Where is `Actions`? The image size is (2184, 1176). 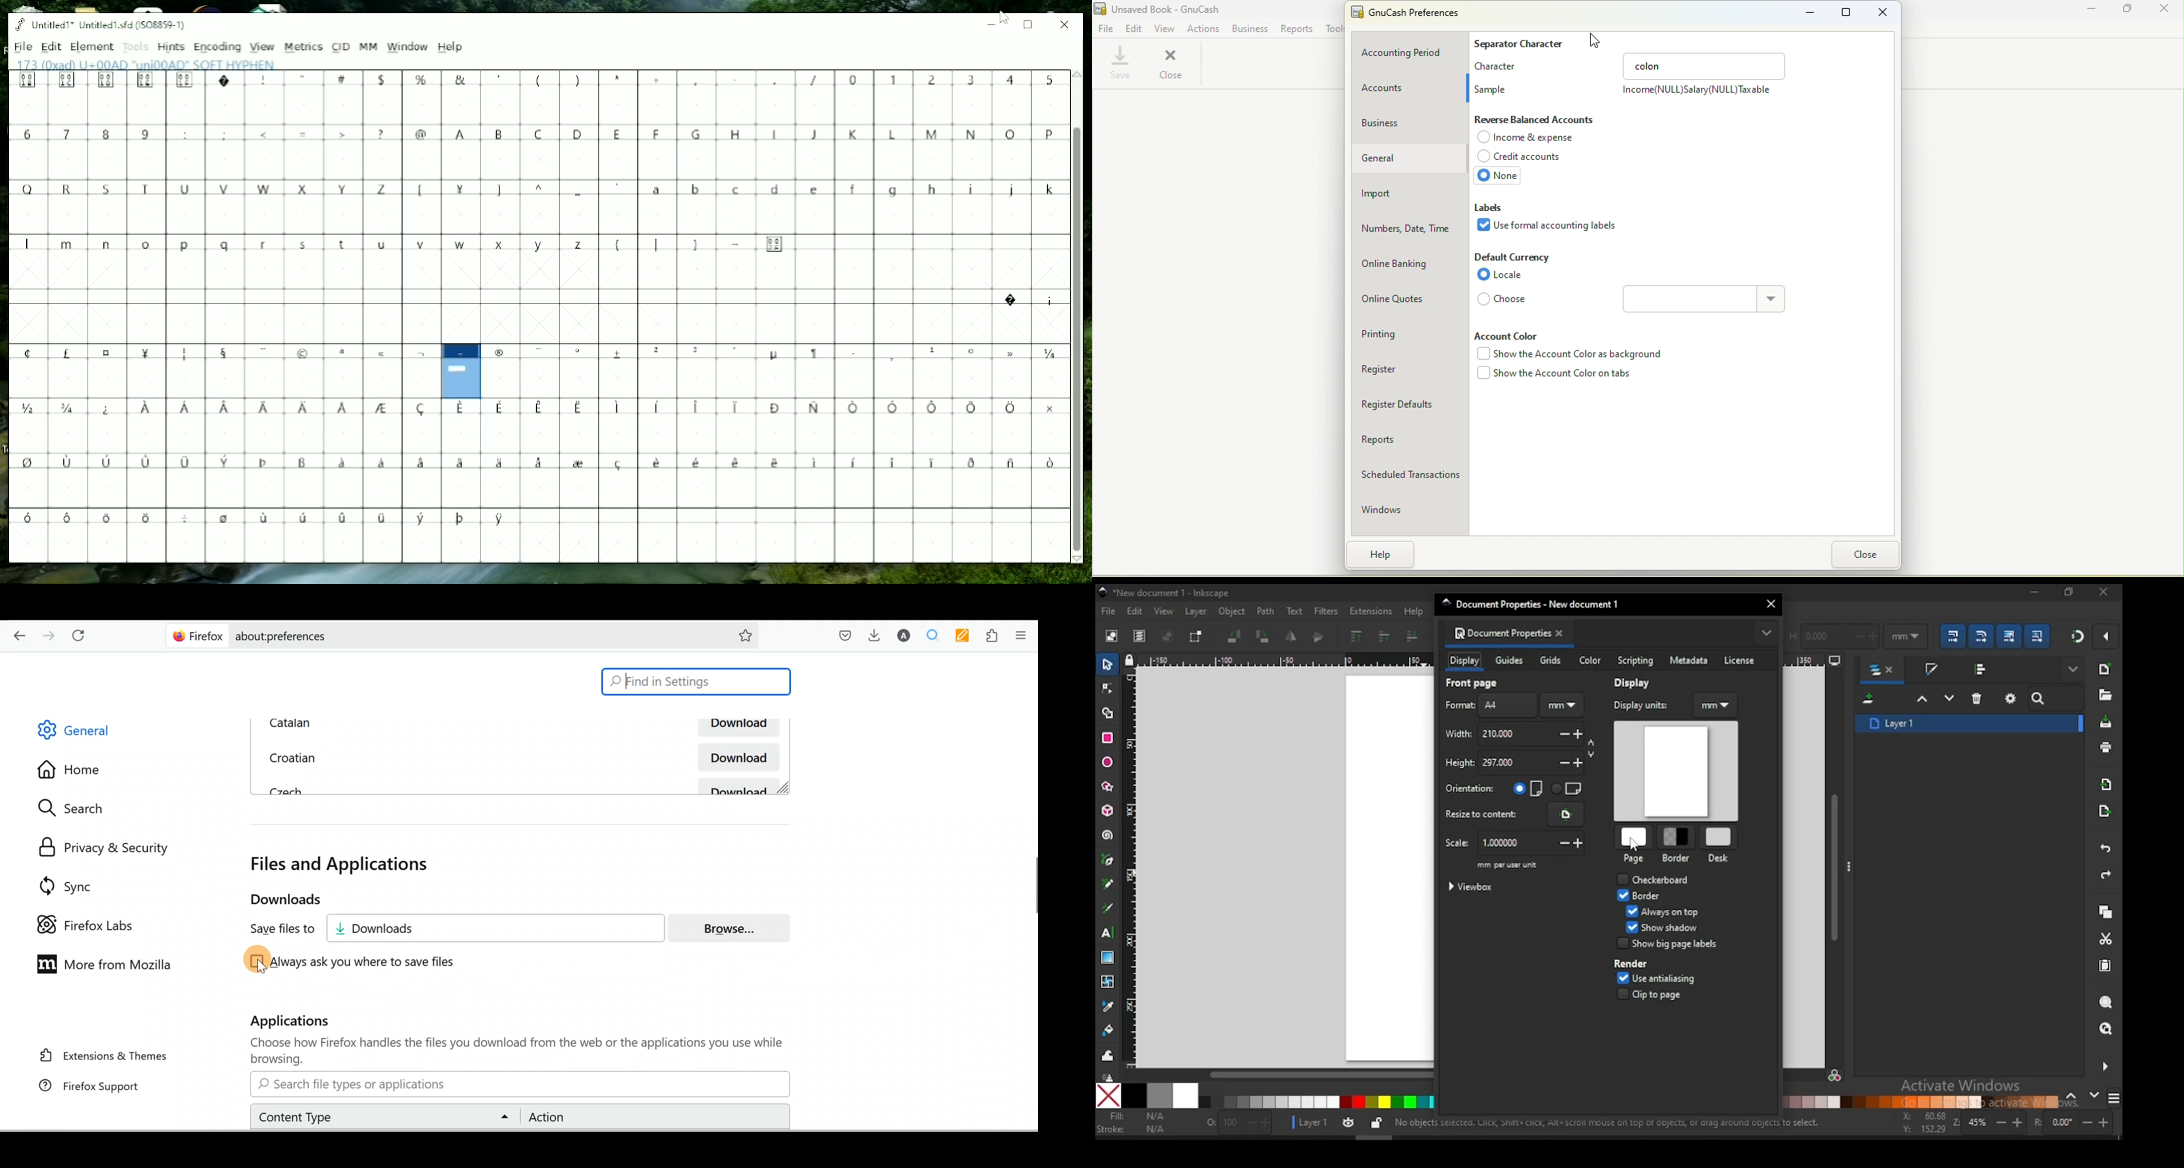
Actions is located at coordinates (1203, 28).